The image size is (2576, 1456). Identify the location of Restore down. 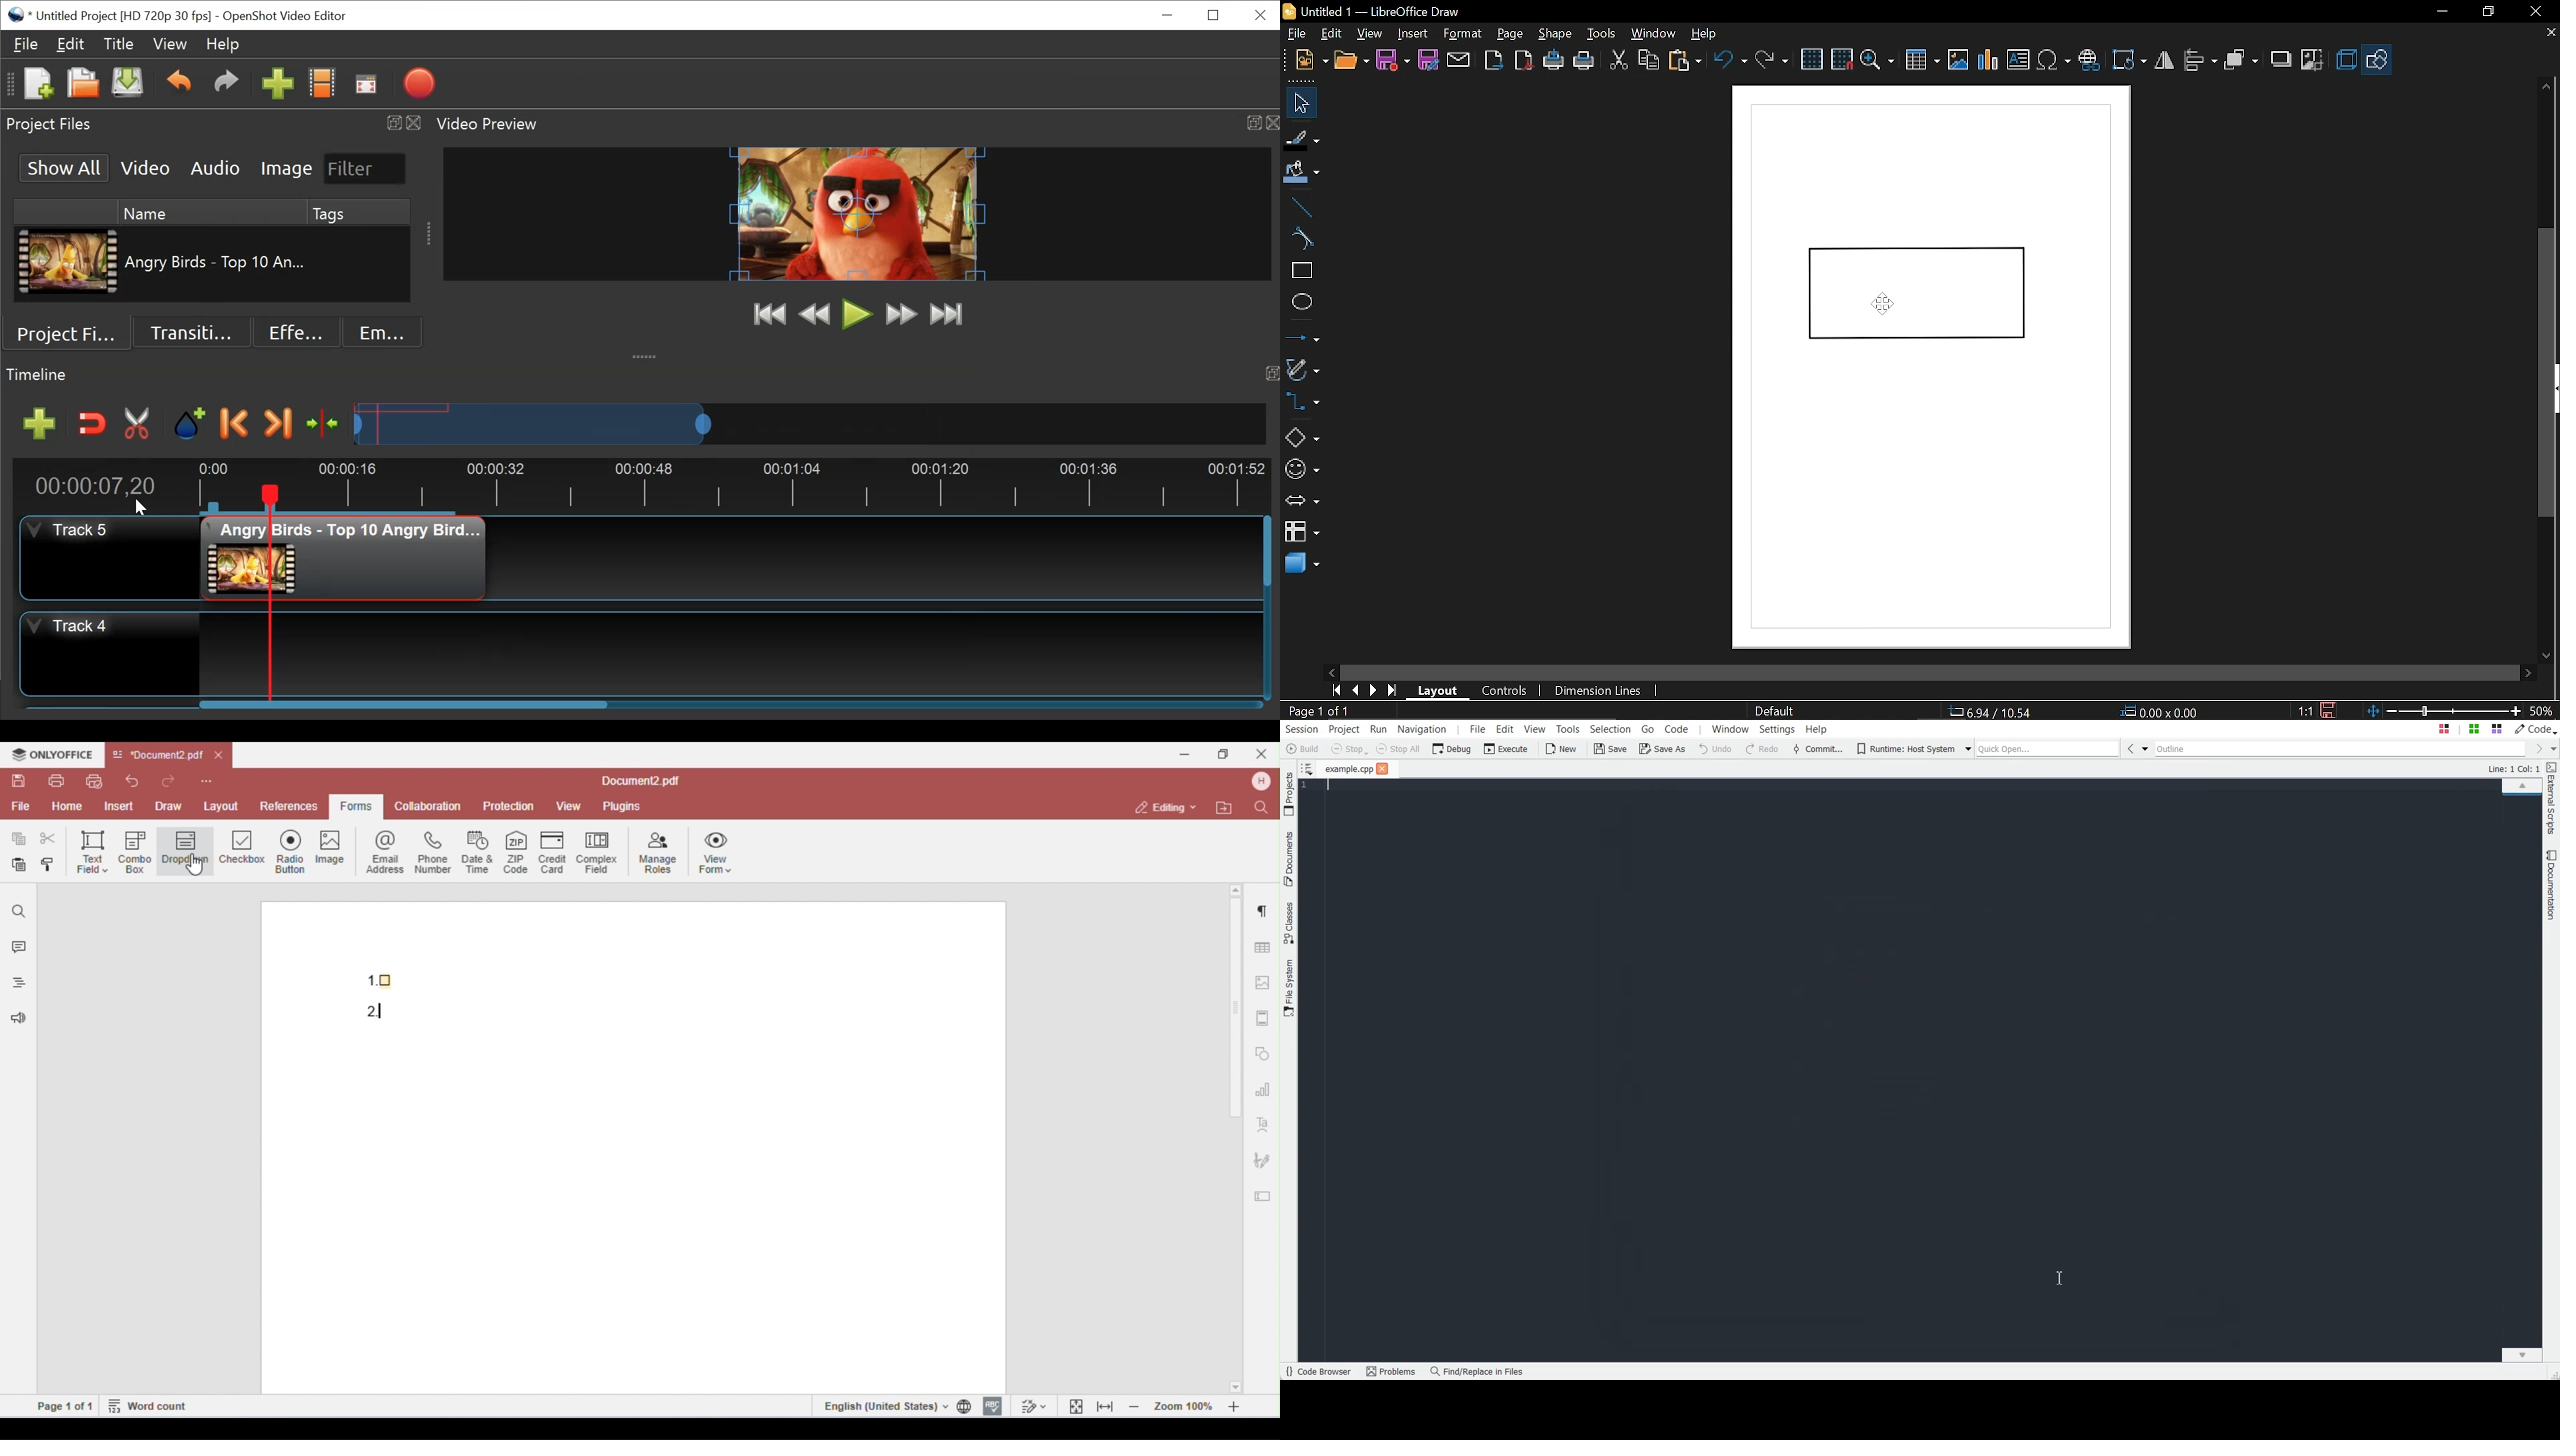
(2485, 13).